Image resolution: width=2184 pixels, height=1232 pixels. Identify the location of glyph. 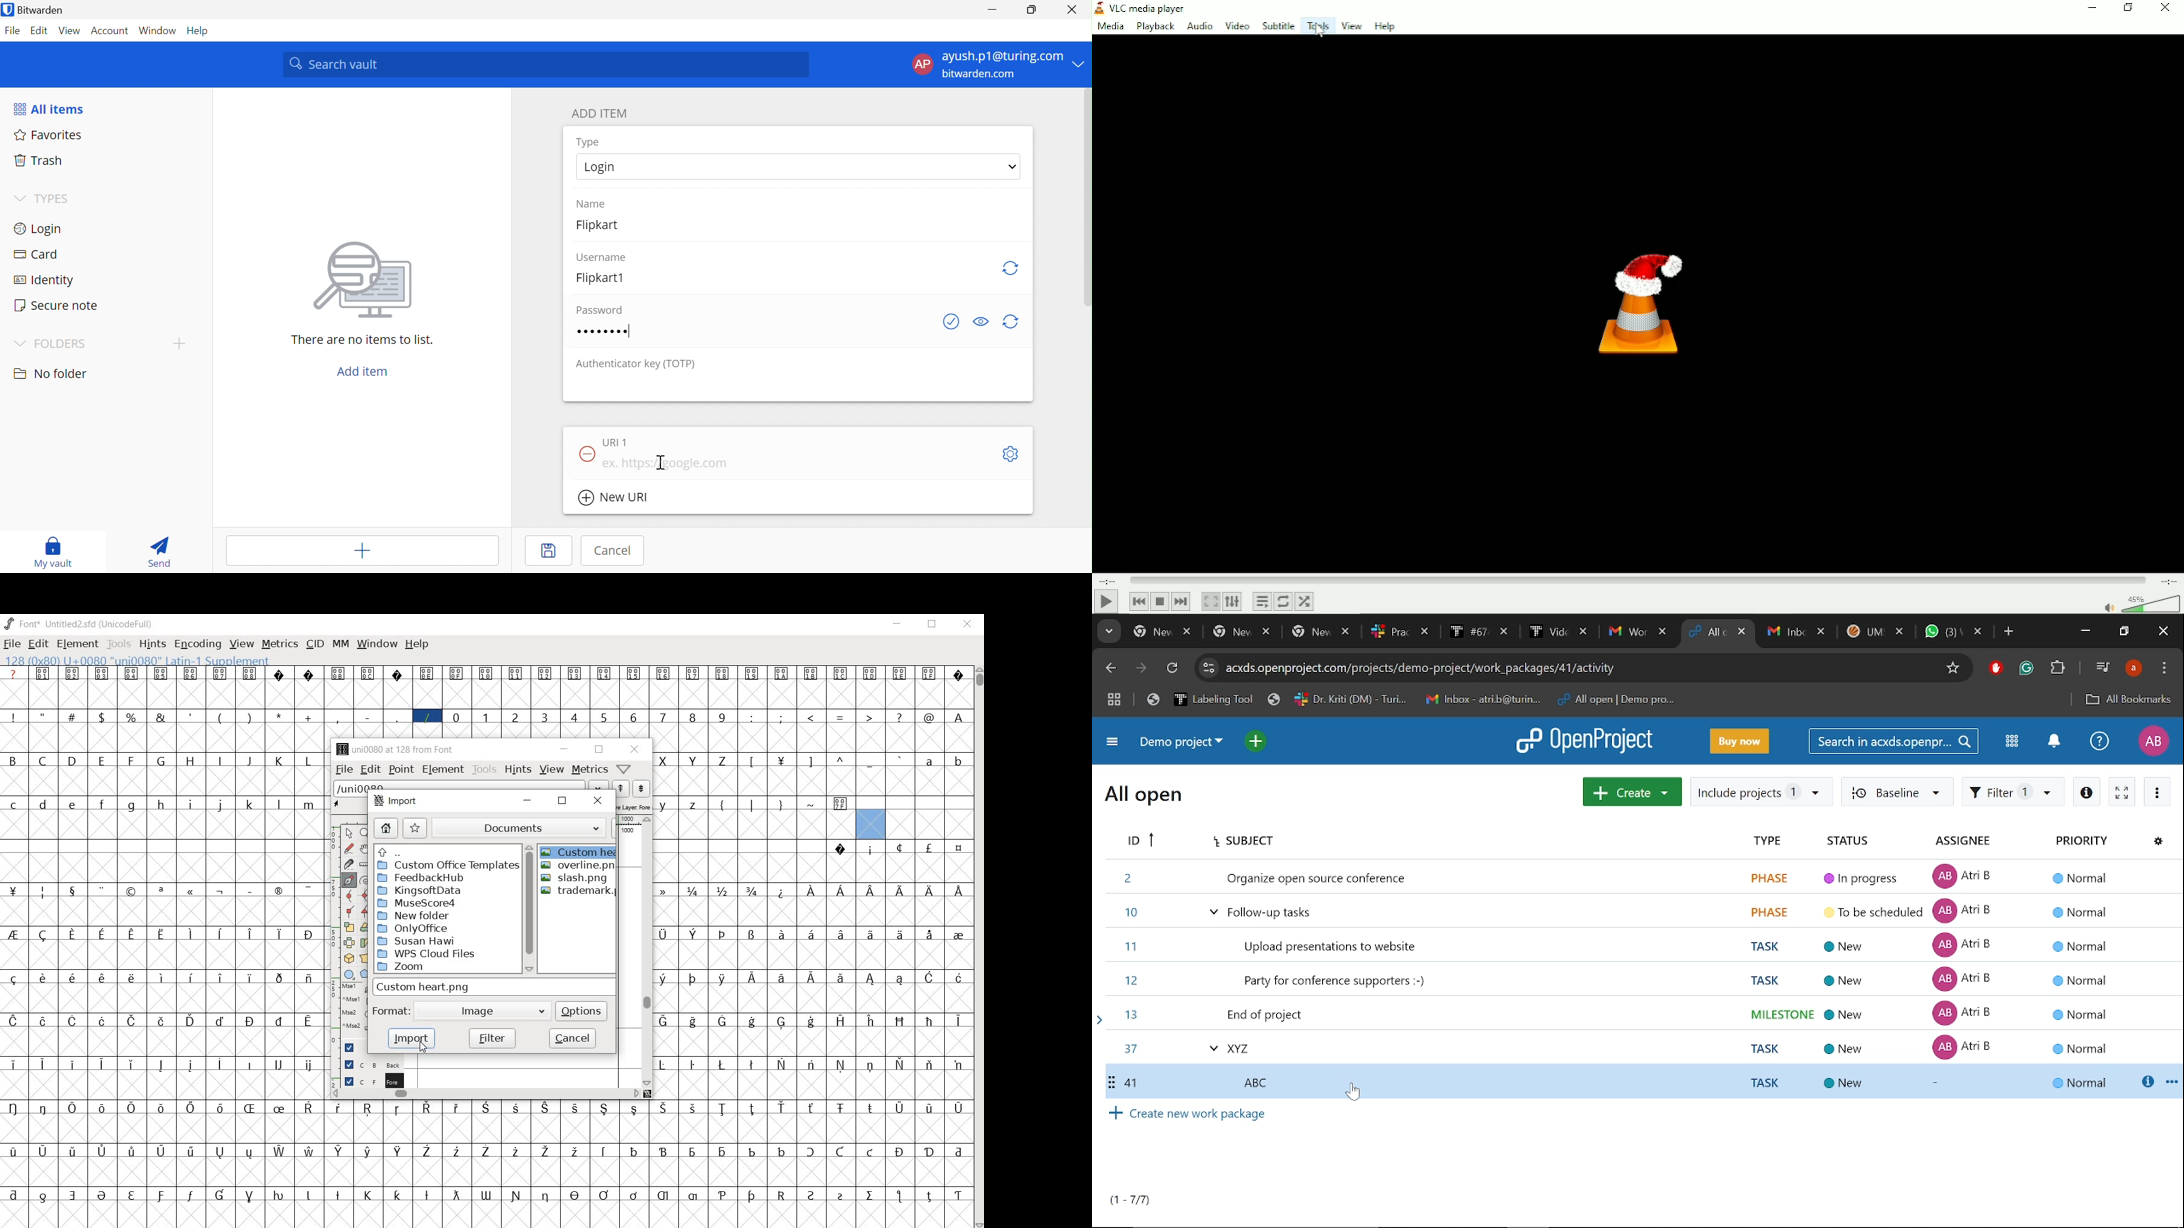
(367, 1195).